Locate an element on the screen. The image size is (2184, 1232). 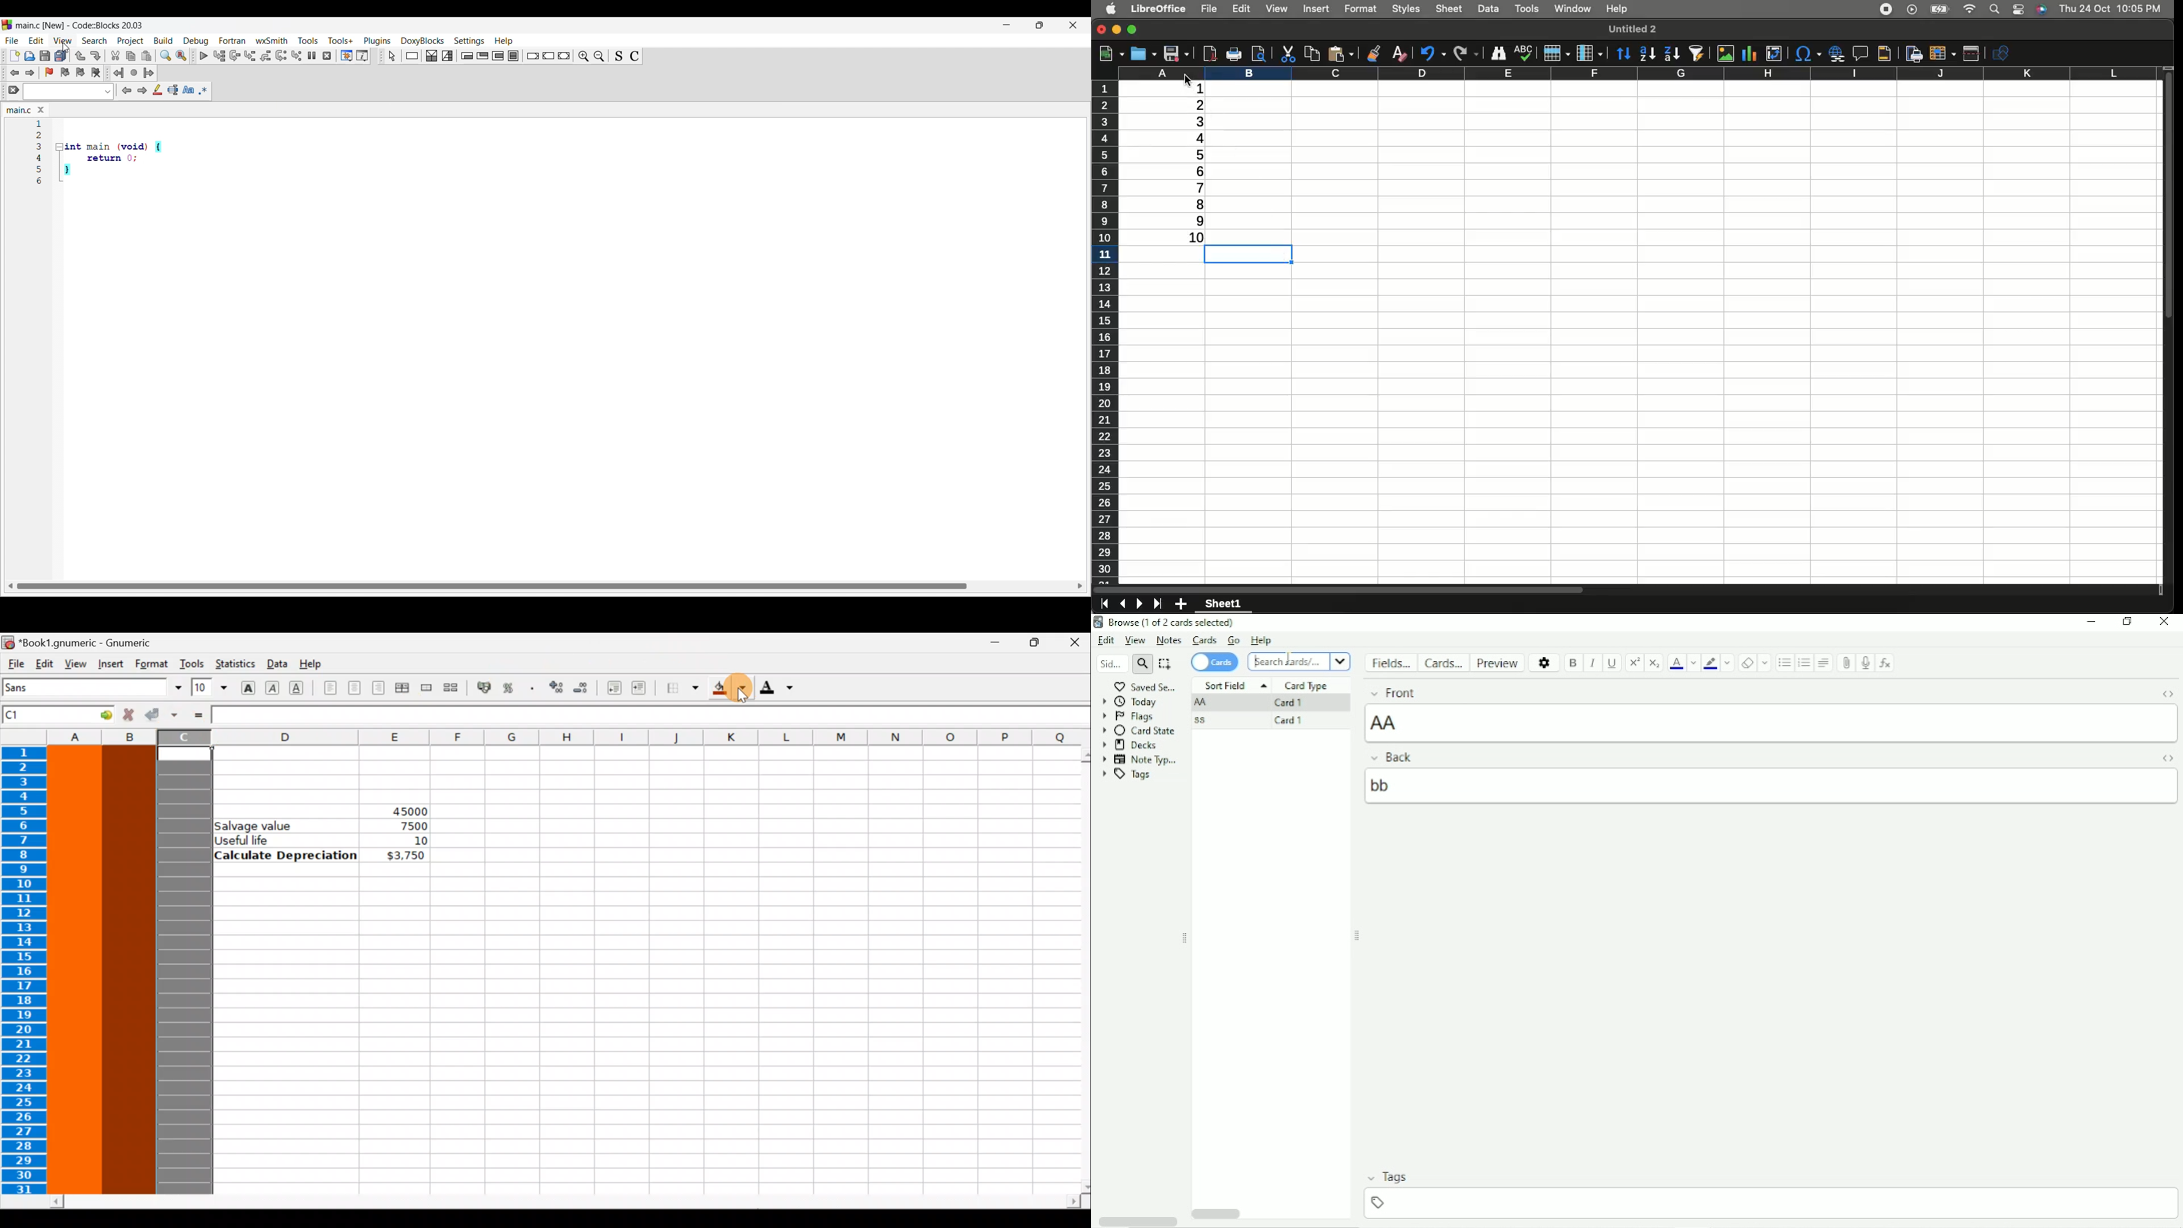
Cursor is located at coordinates (1254, 663).